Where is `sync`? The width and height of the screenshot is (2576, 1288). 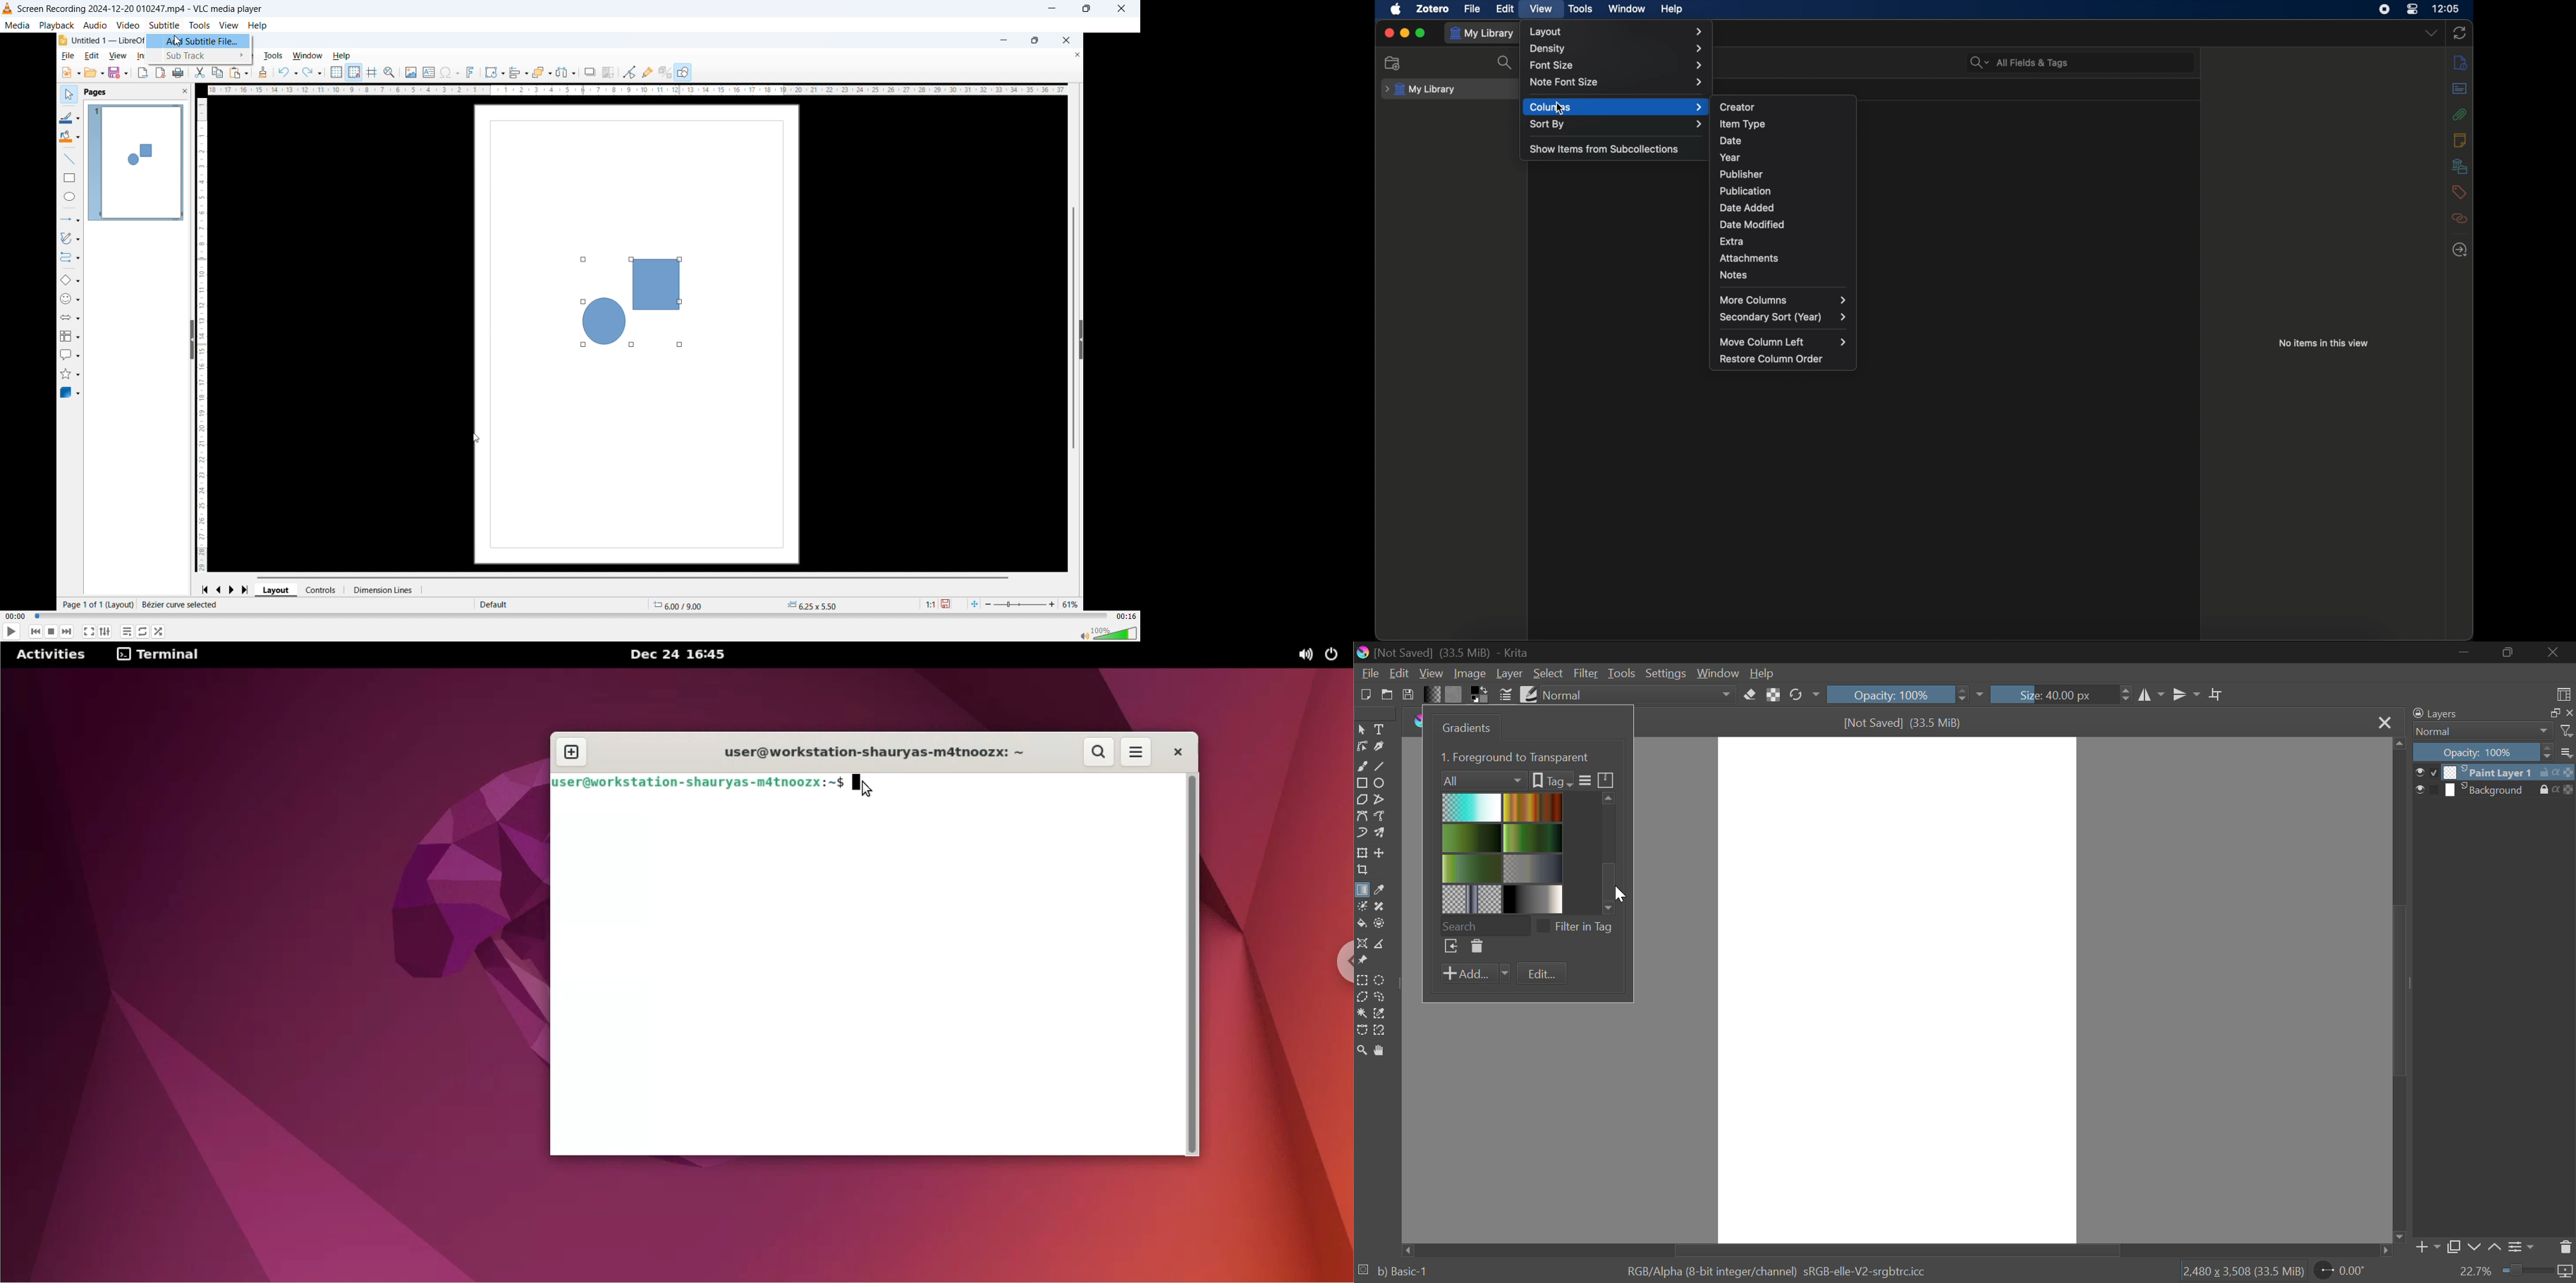
sync is located at coordinates (2460, 34).